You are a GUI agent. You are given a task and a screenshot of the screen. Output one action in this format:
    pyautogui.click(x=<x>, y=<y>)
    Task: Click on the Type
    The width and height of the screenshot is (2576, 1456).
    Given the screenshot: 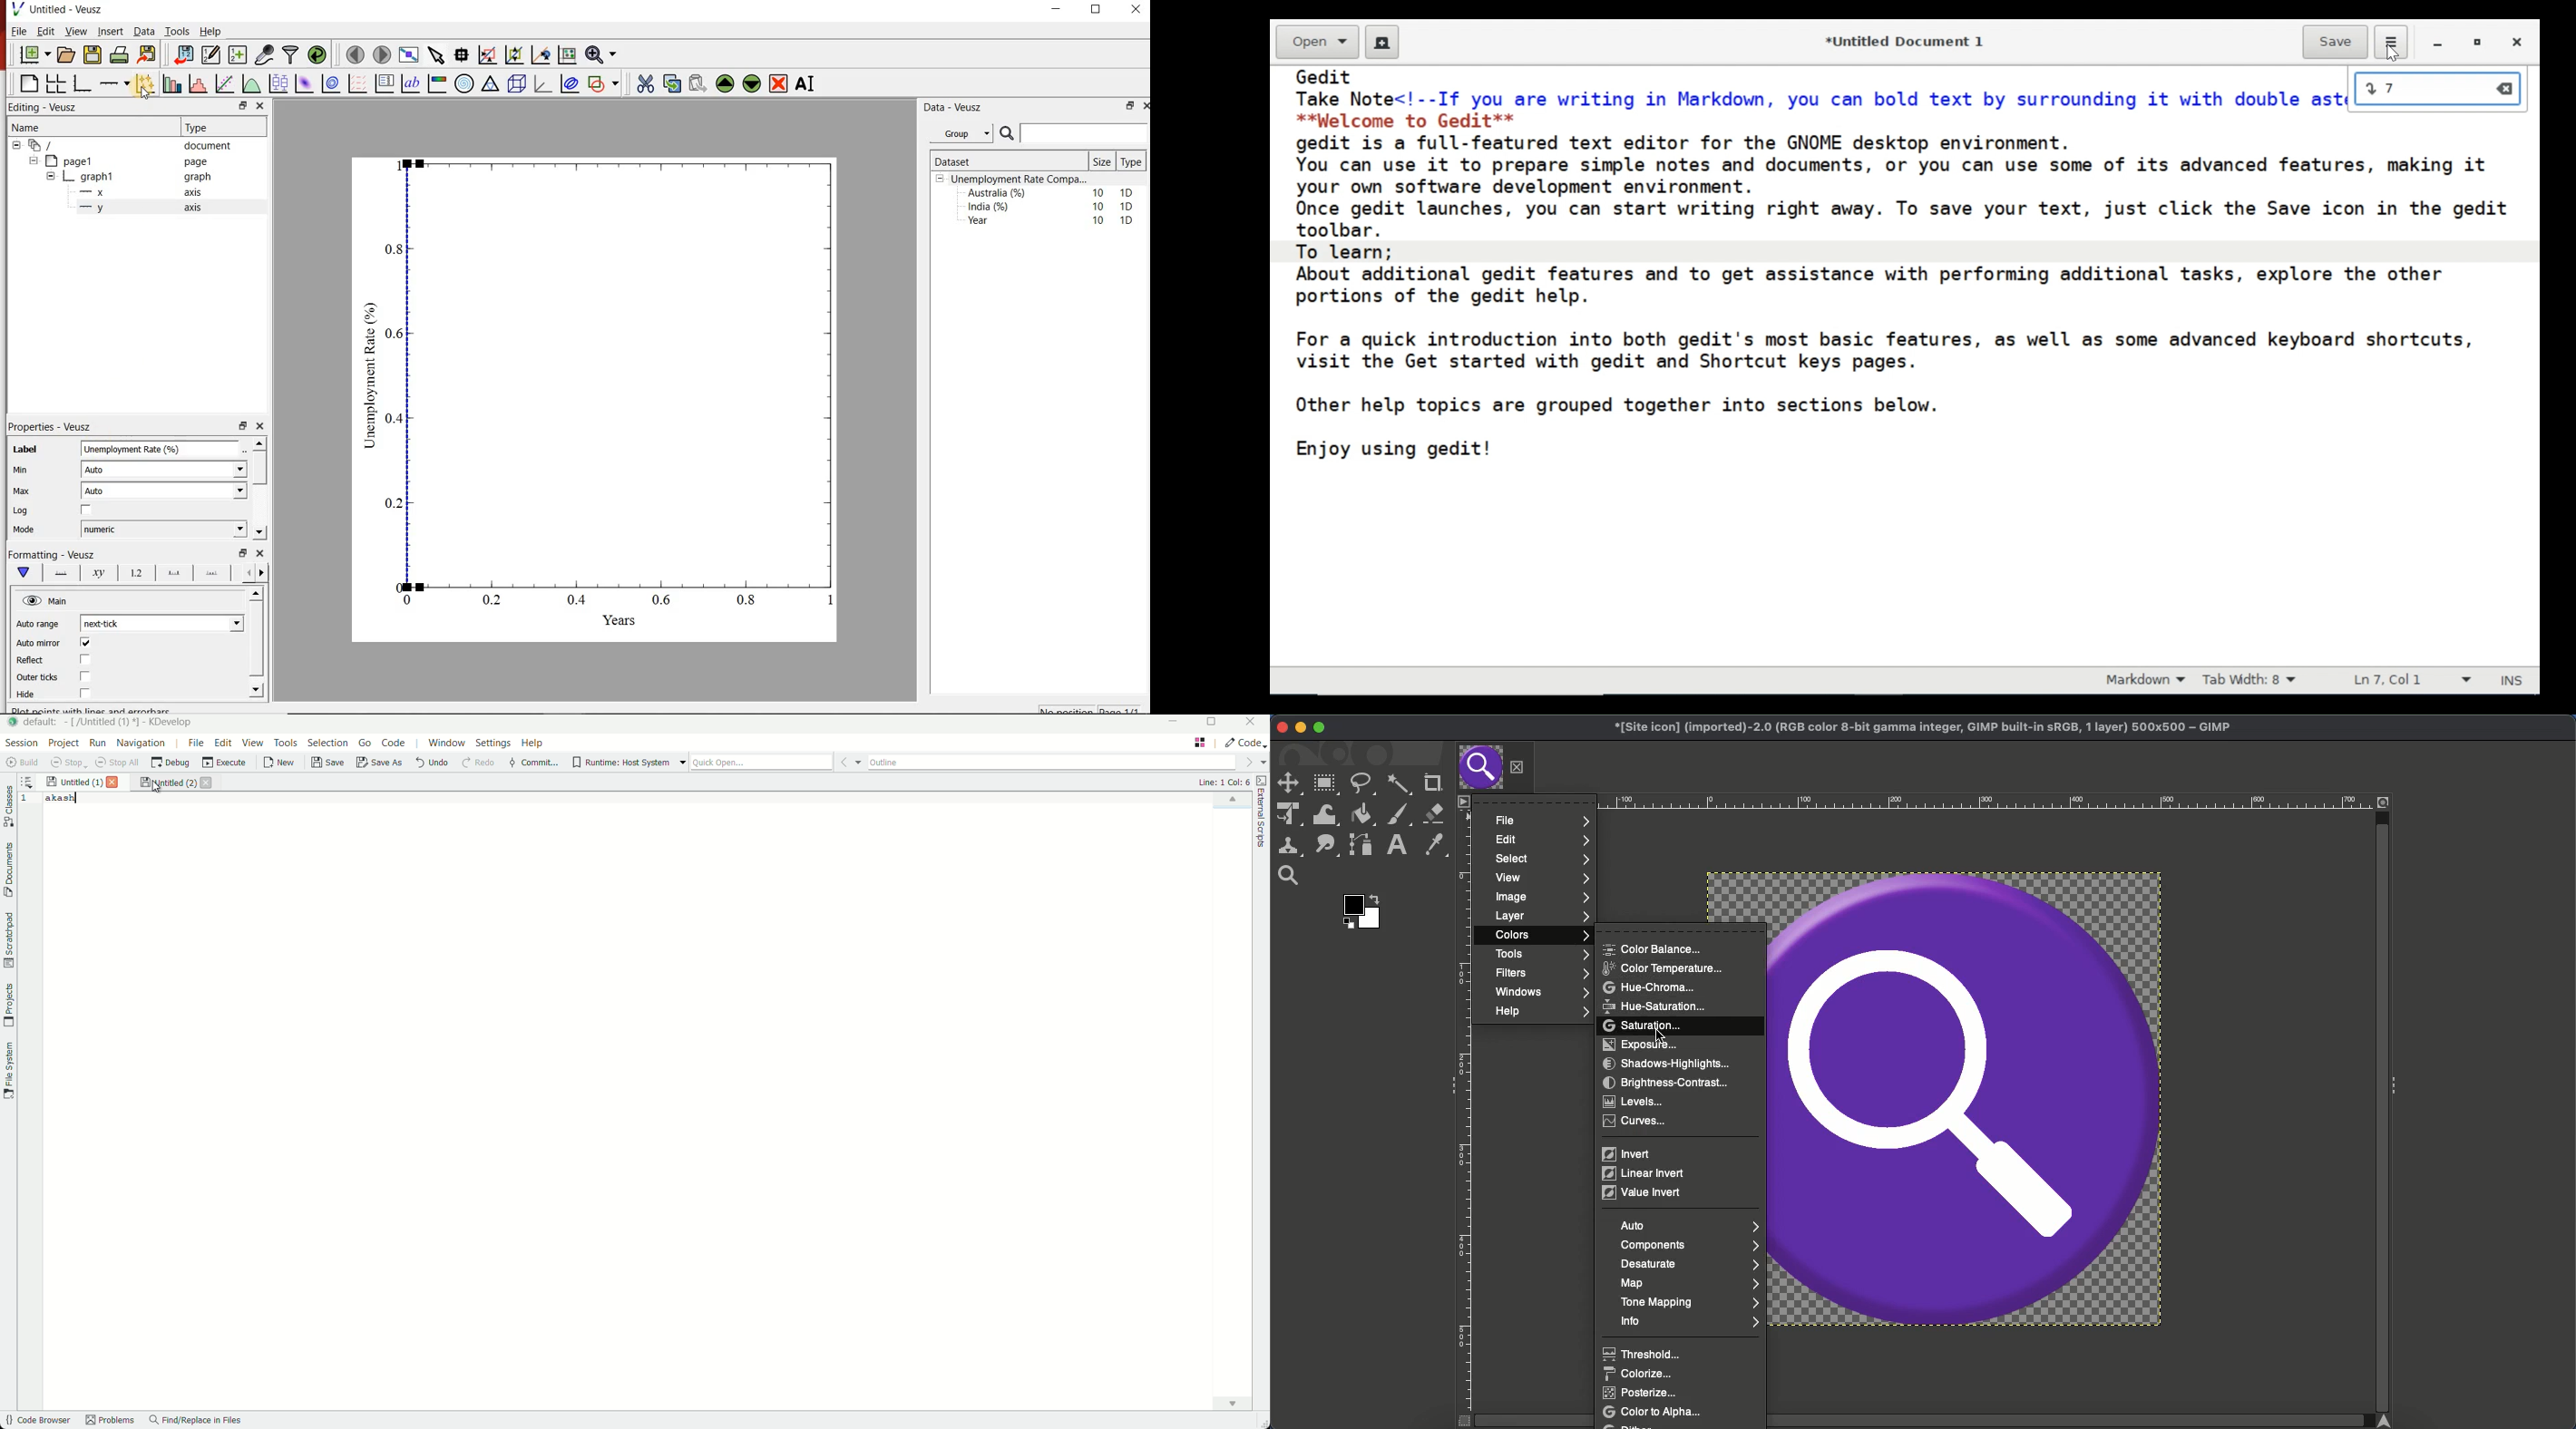 What is the action you would take?
    pyautogui.click(x=1130, y=162)
    